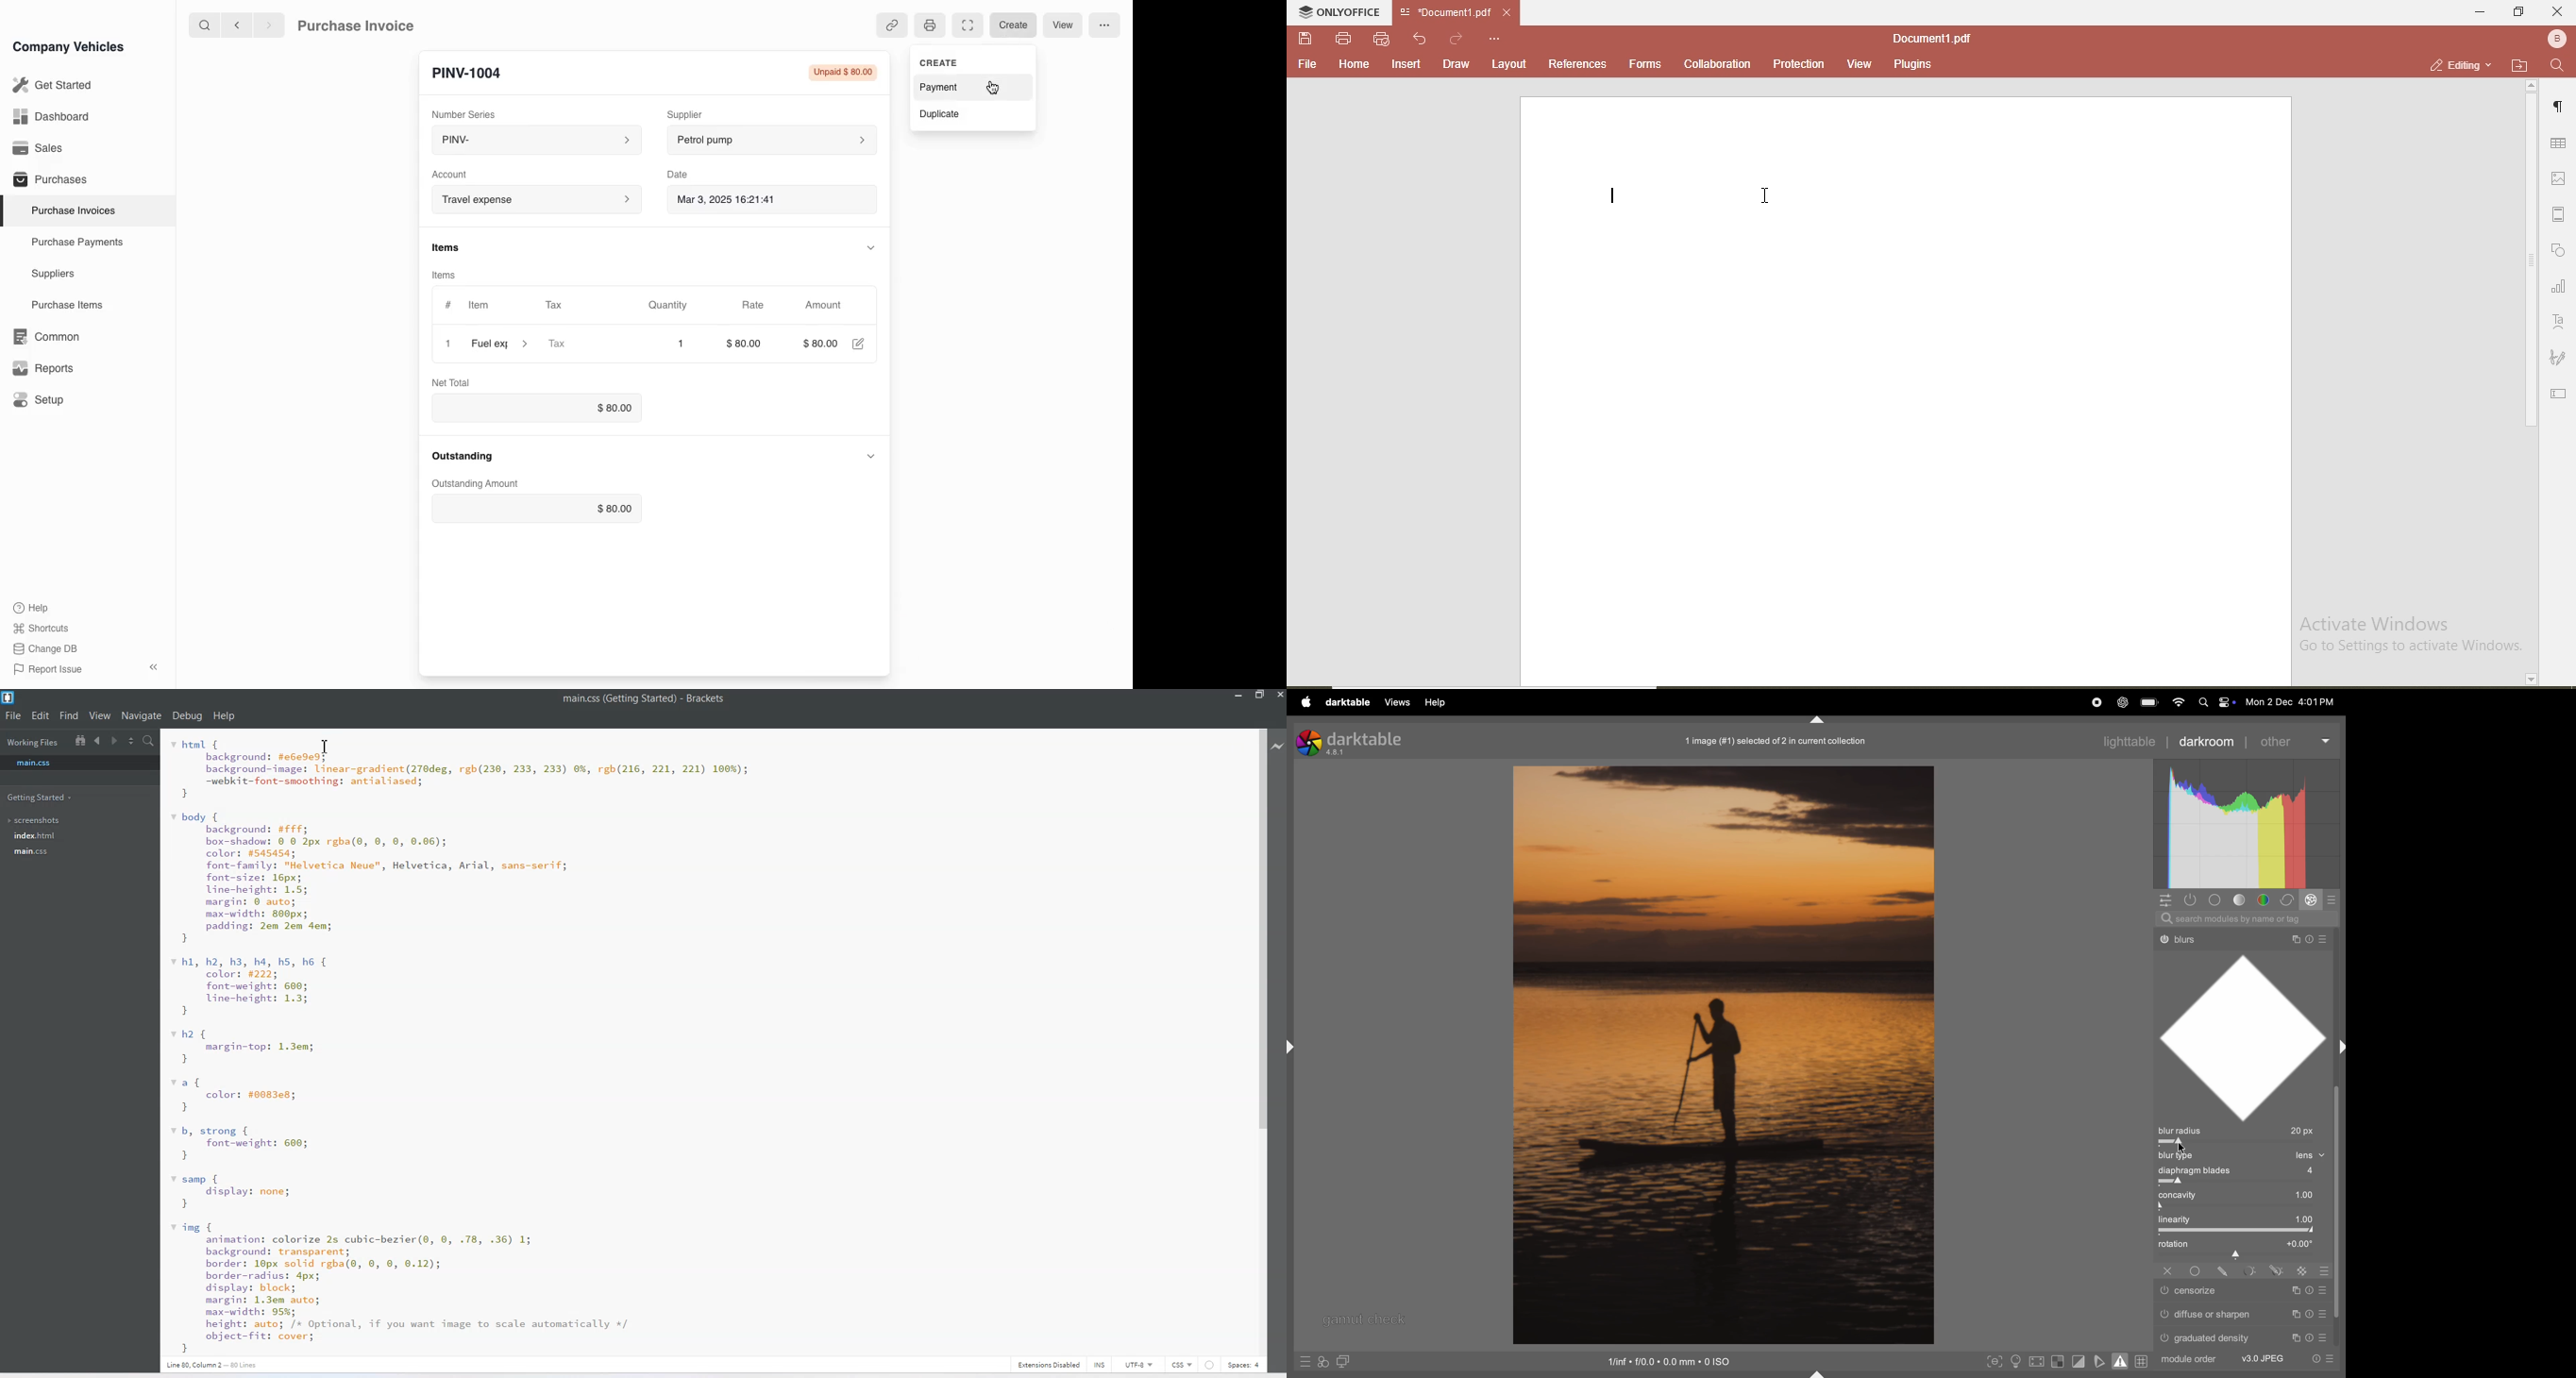 The width and height of the screenshot is (2576, 1400). Describe the element at coordinates (1407, 65) in the screenshot. I see `insert` at that location.